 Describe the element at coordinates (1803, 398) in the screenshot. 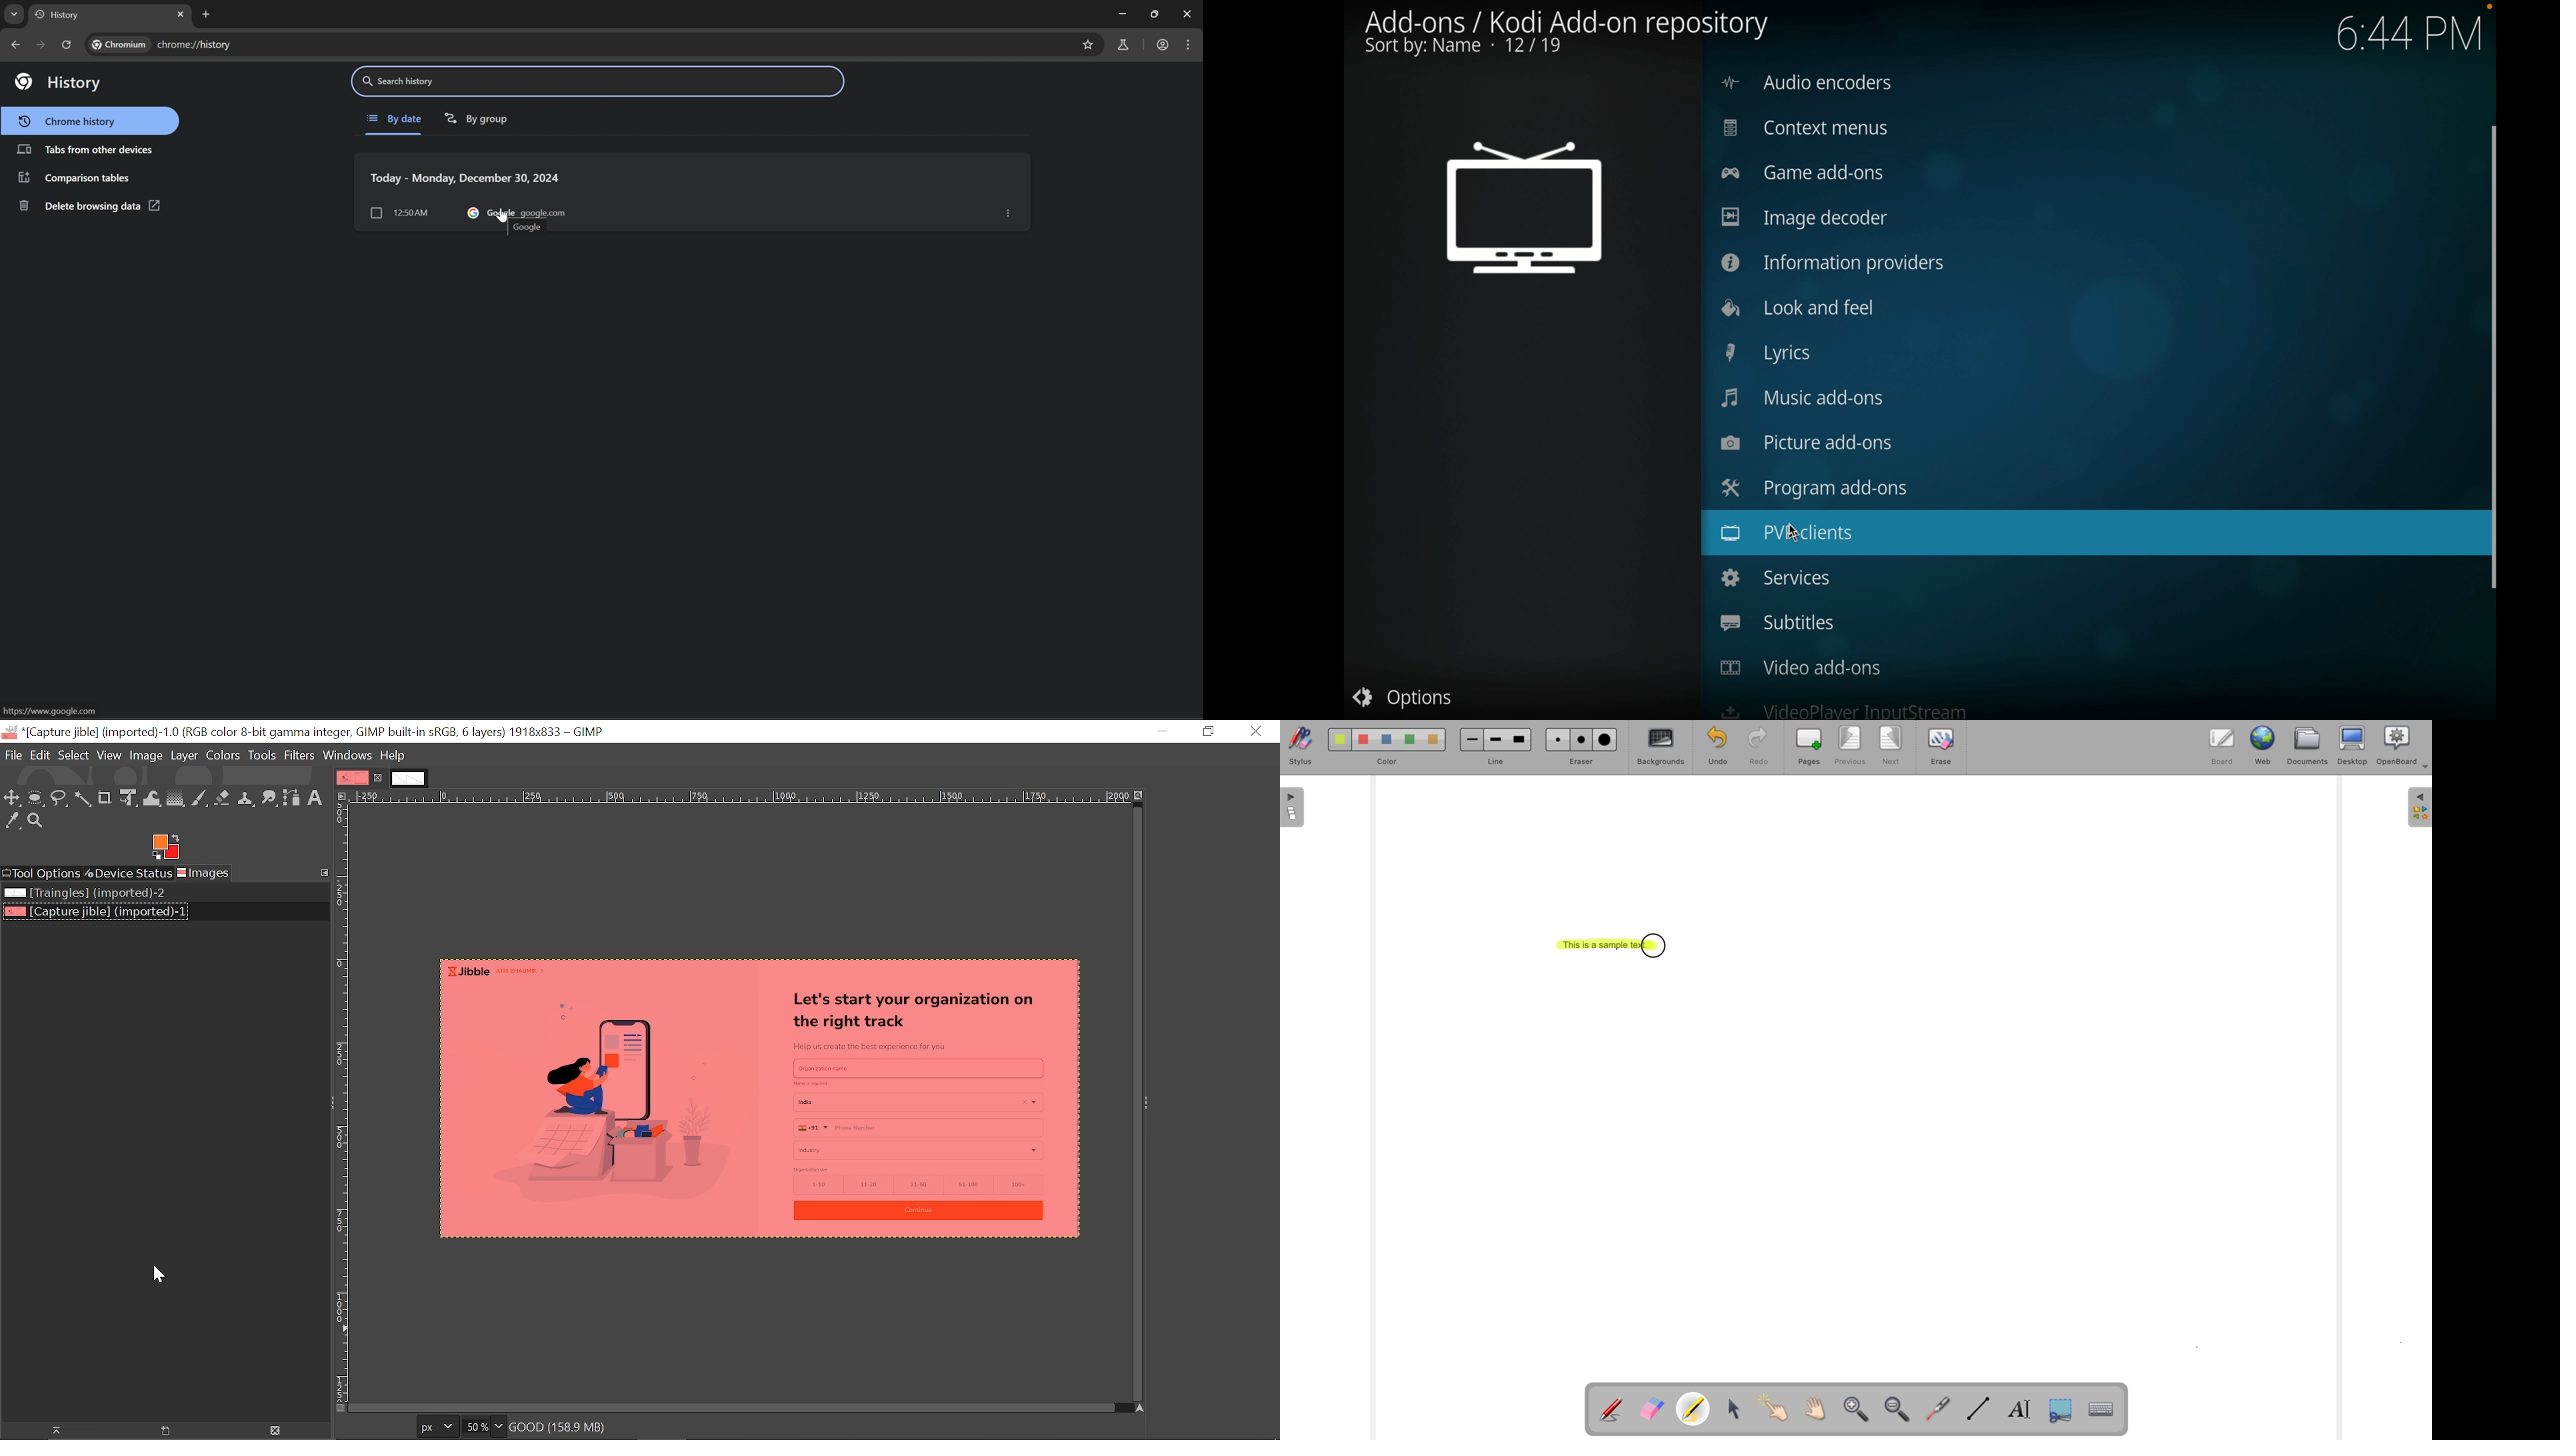

I see `music add-ons` at that location.